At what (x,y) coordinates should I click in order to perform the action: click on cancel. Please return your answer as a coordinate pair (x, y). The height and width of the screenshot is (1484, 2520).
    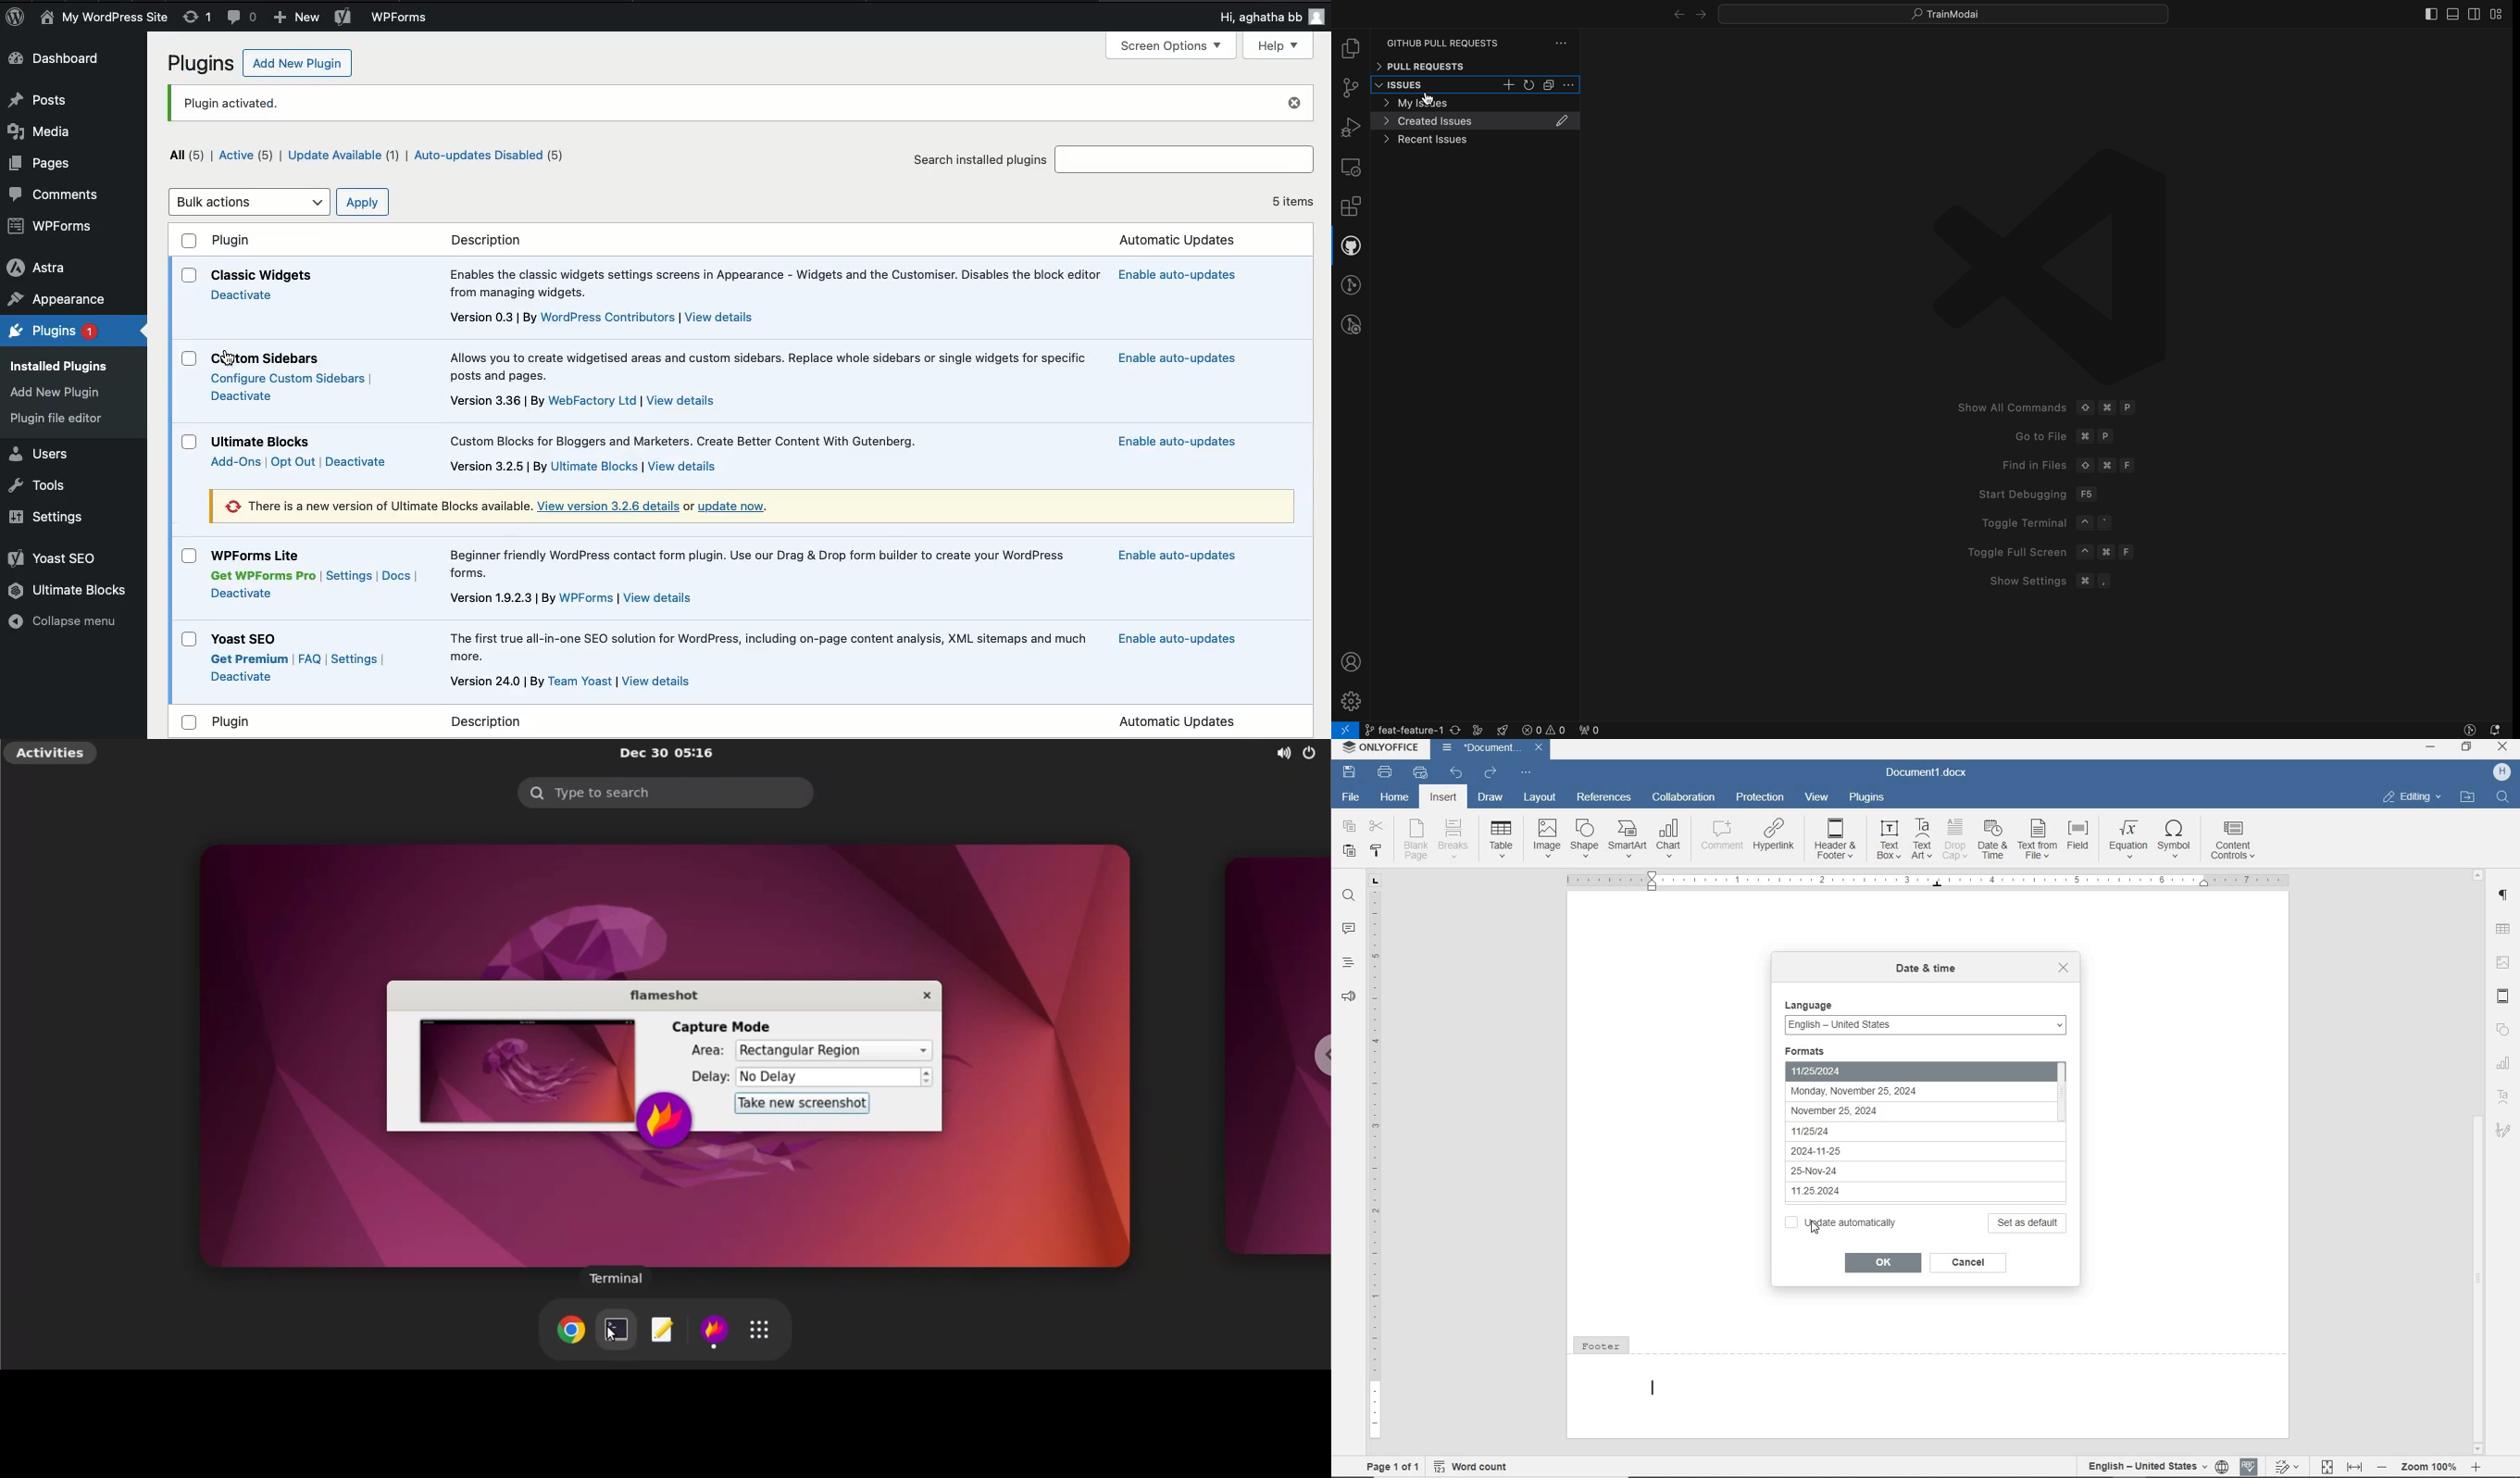
    Looking at the image, I should click on (1971, 1264).